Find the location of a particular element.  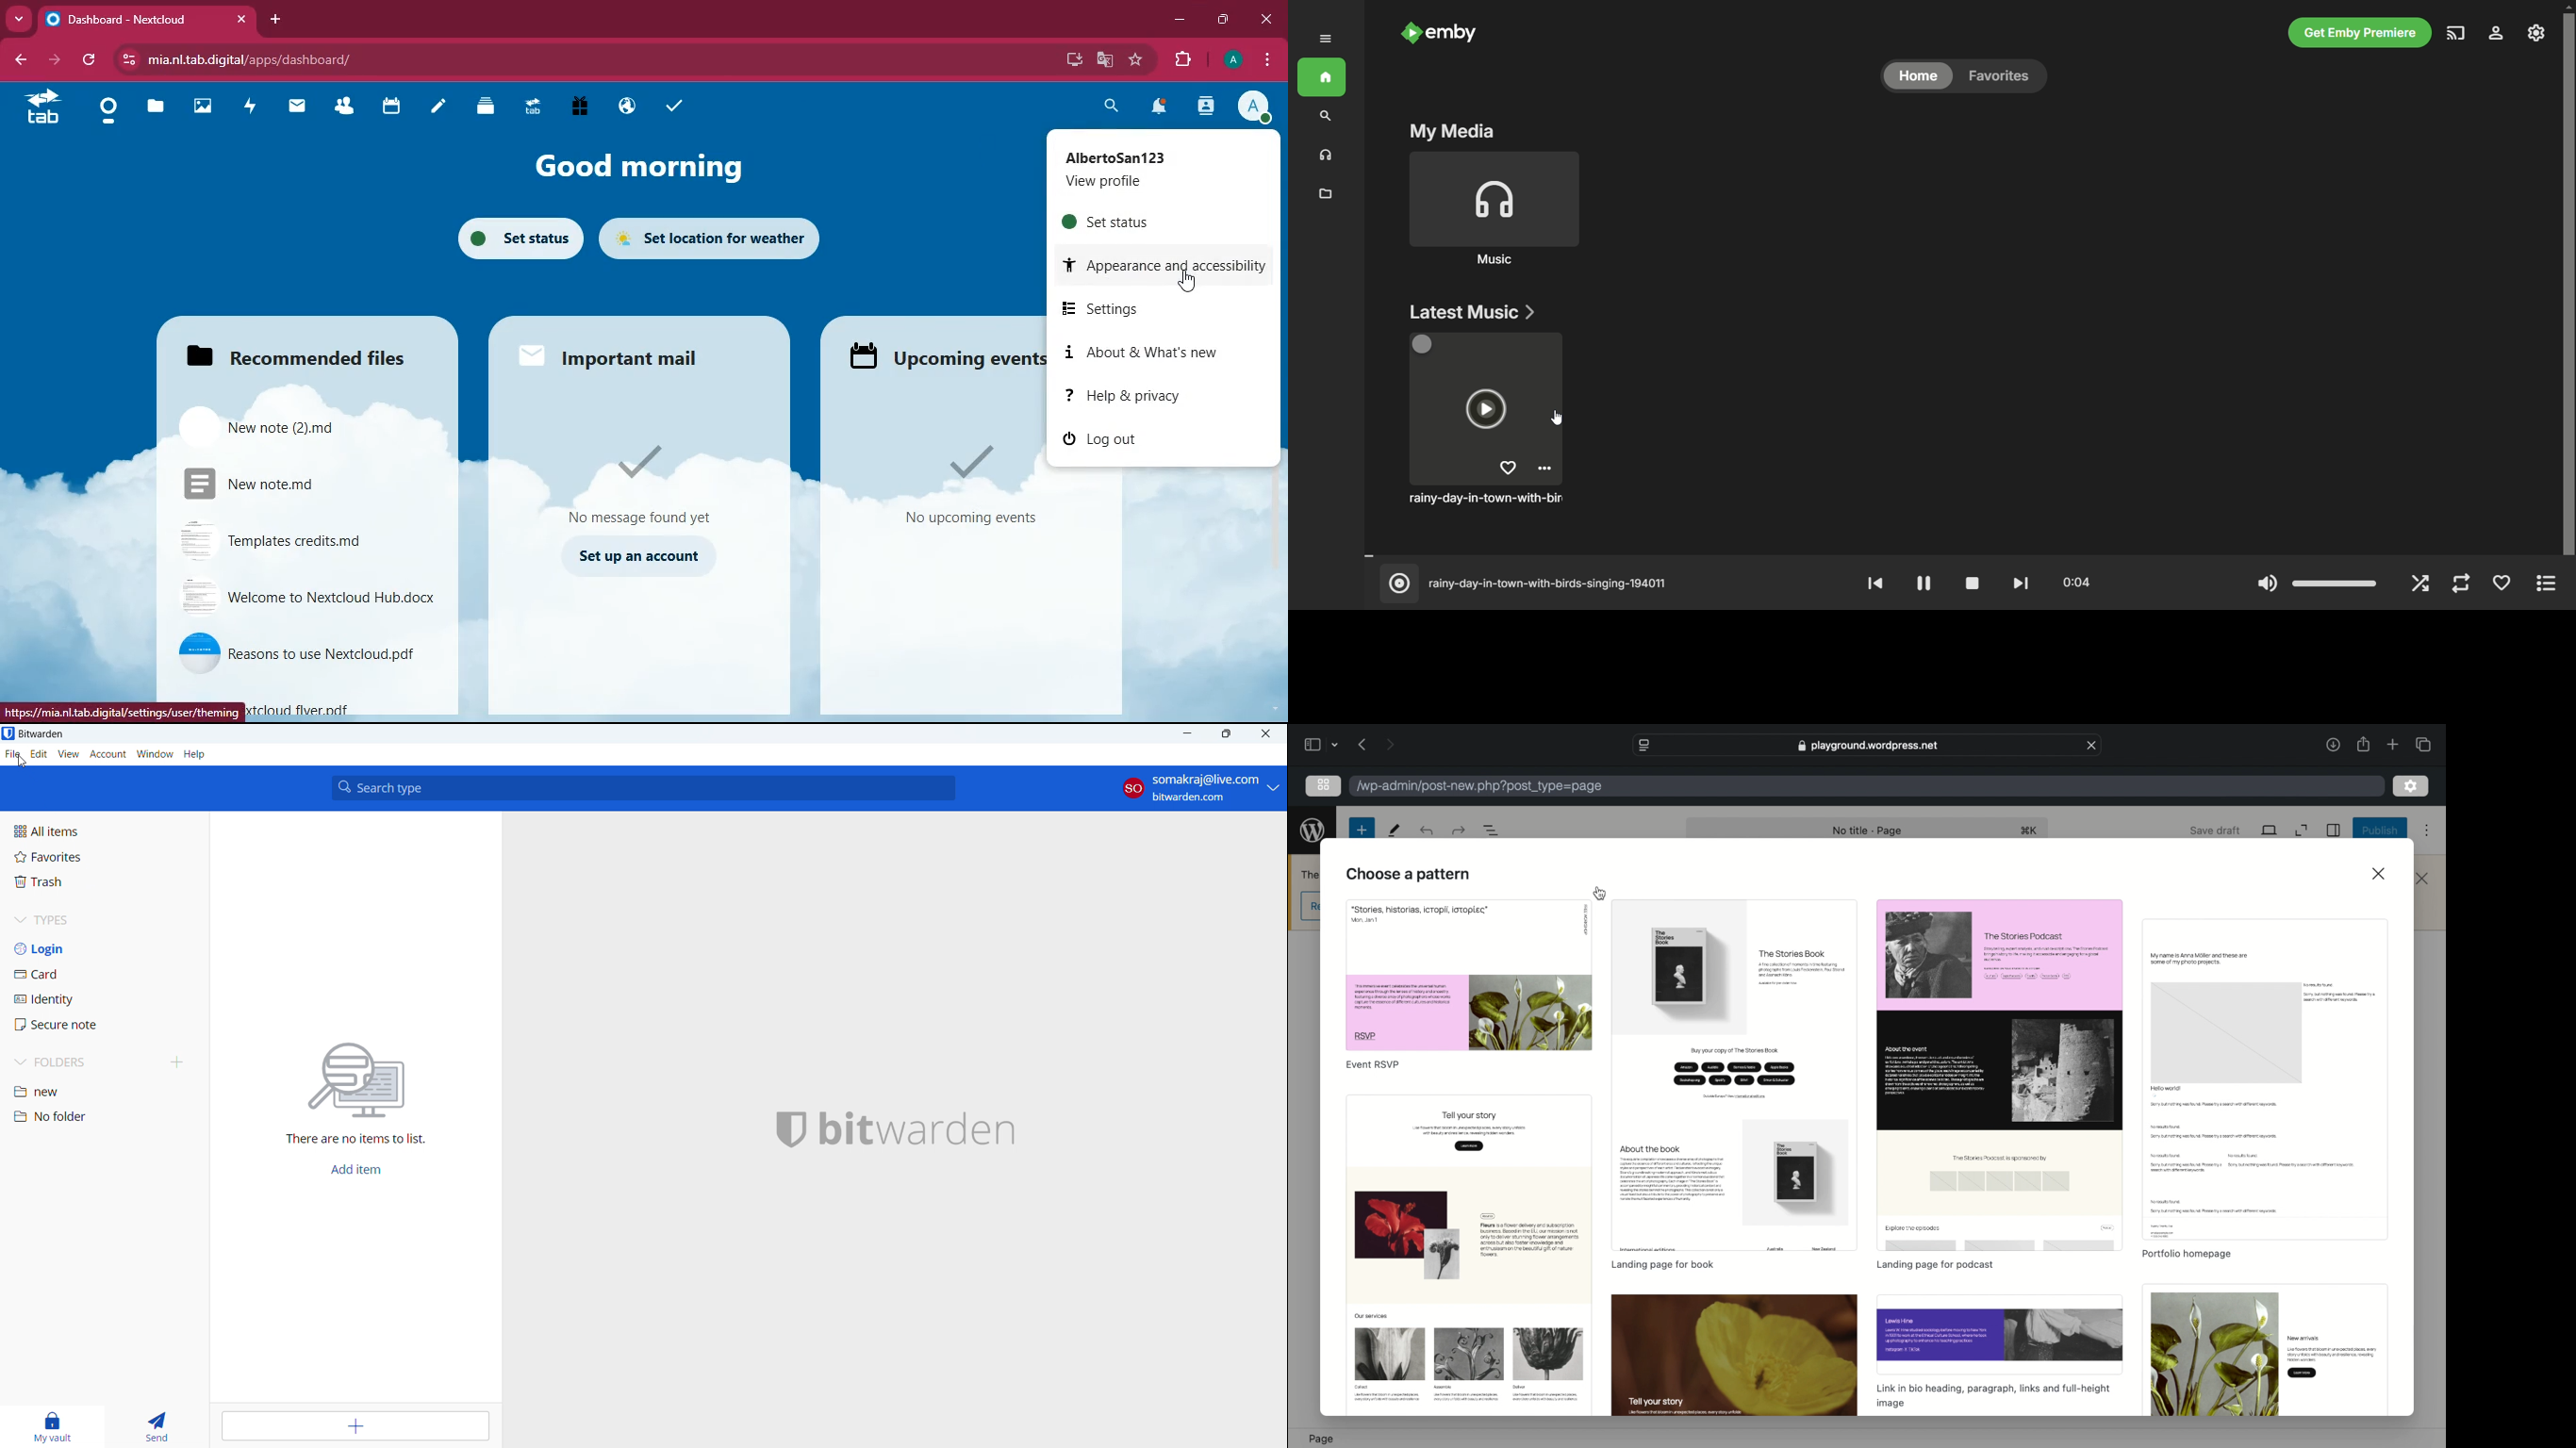

home is located at coordinates (1325, 75).